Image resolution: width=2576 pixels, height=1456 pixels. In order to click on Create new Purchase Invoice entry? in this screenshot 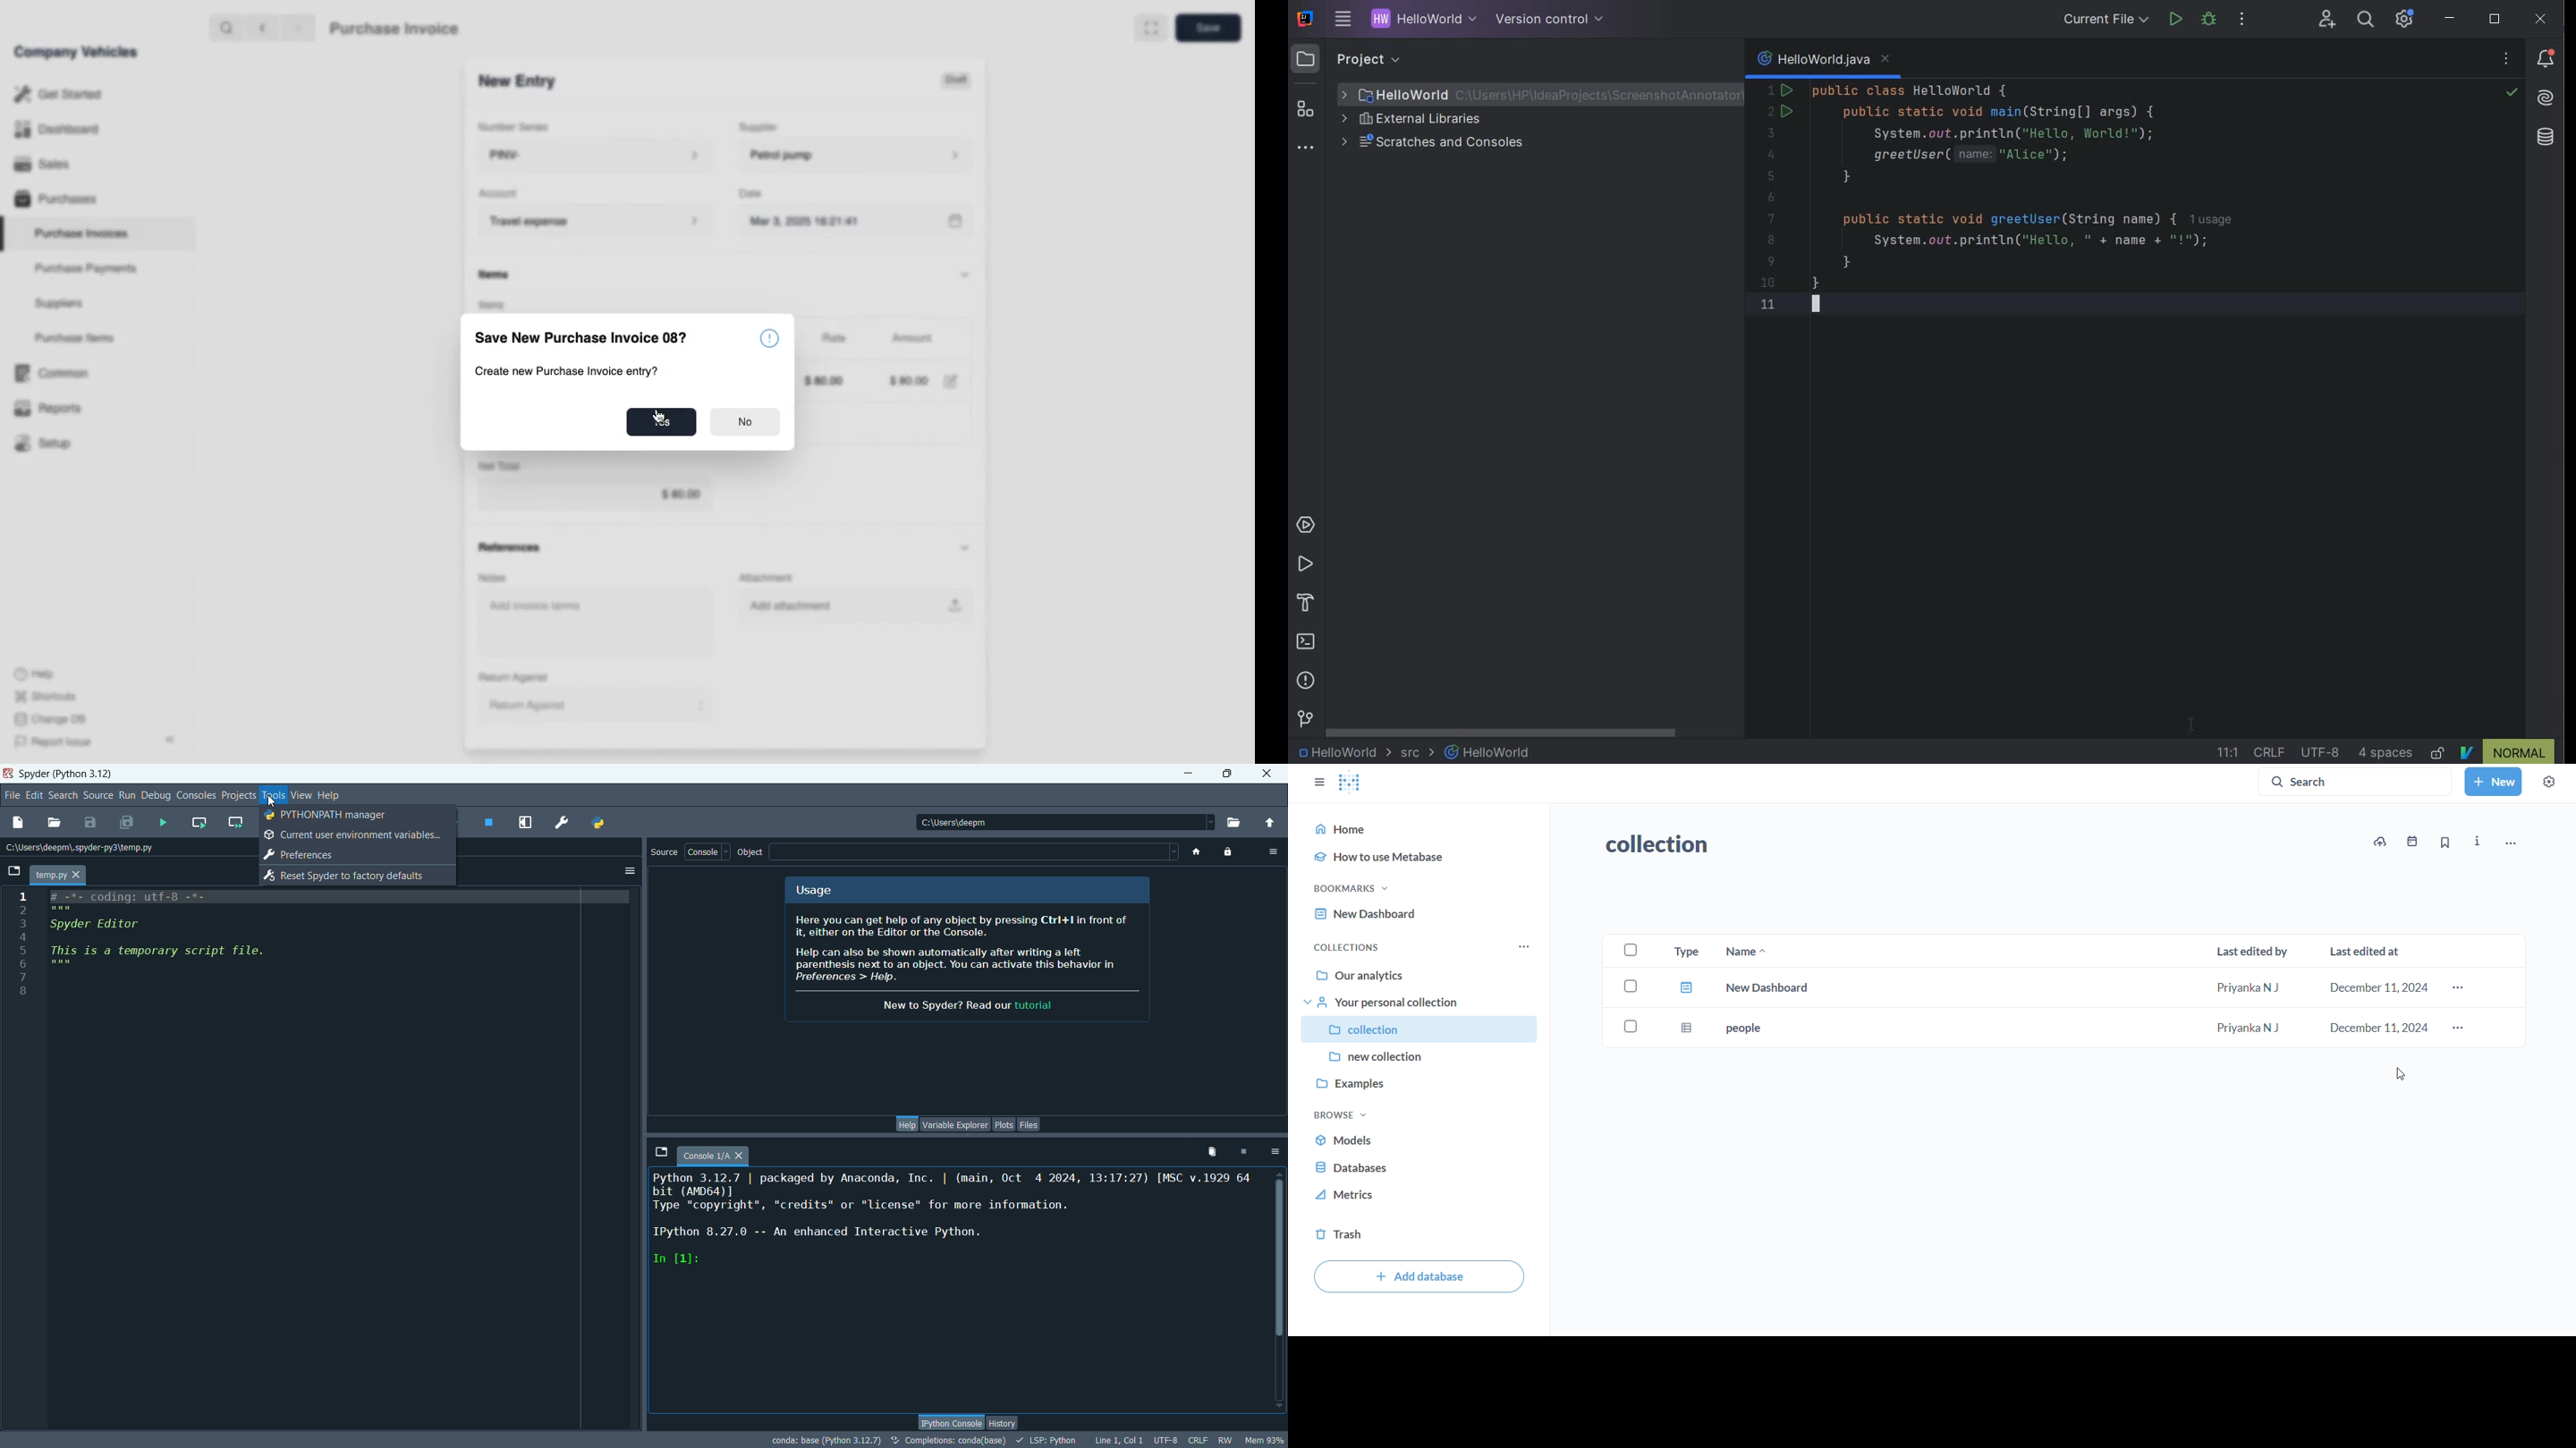, I will do `click(568, 372)`.